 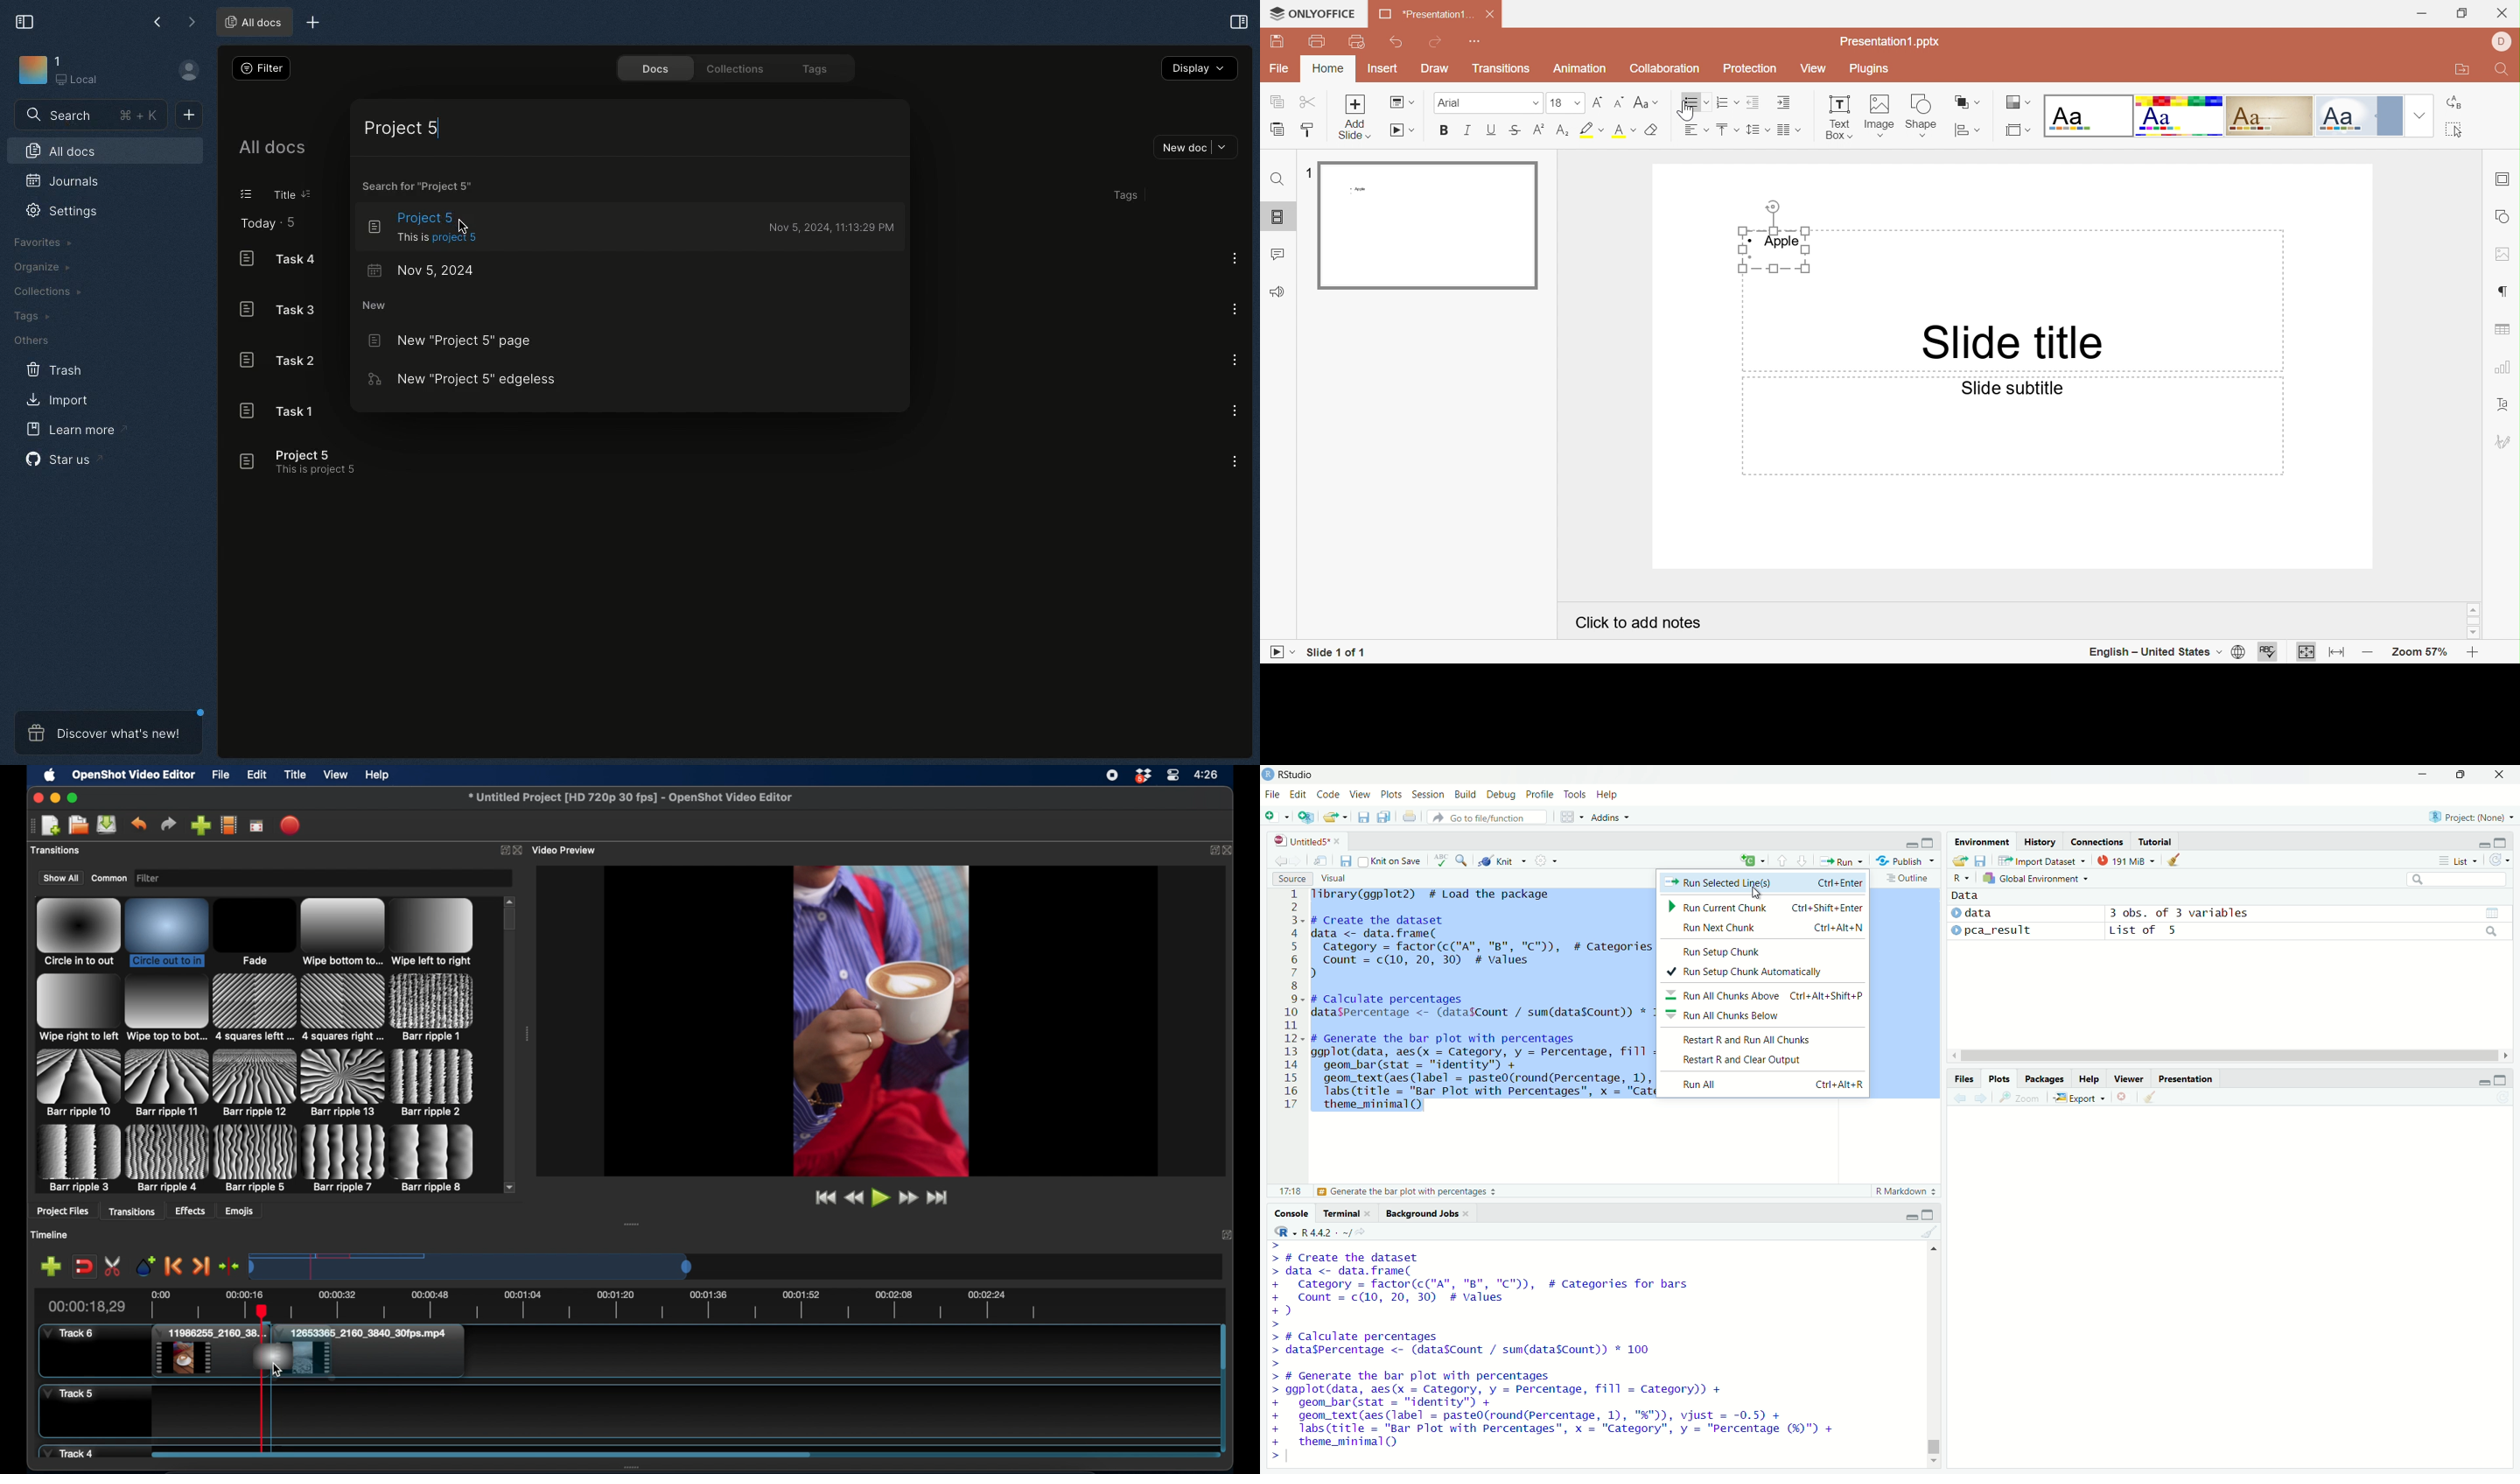 What do you see at coordinates (1762, 883) in the screenshot?
I see `Run selected lines` at bounding box center [1762, 883].